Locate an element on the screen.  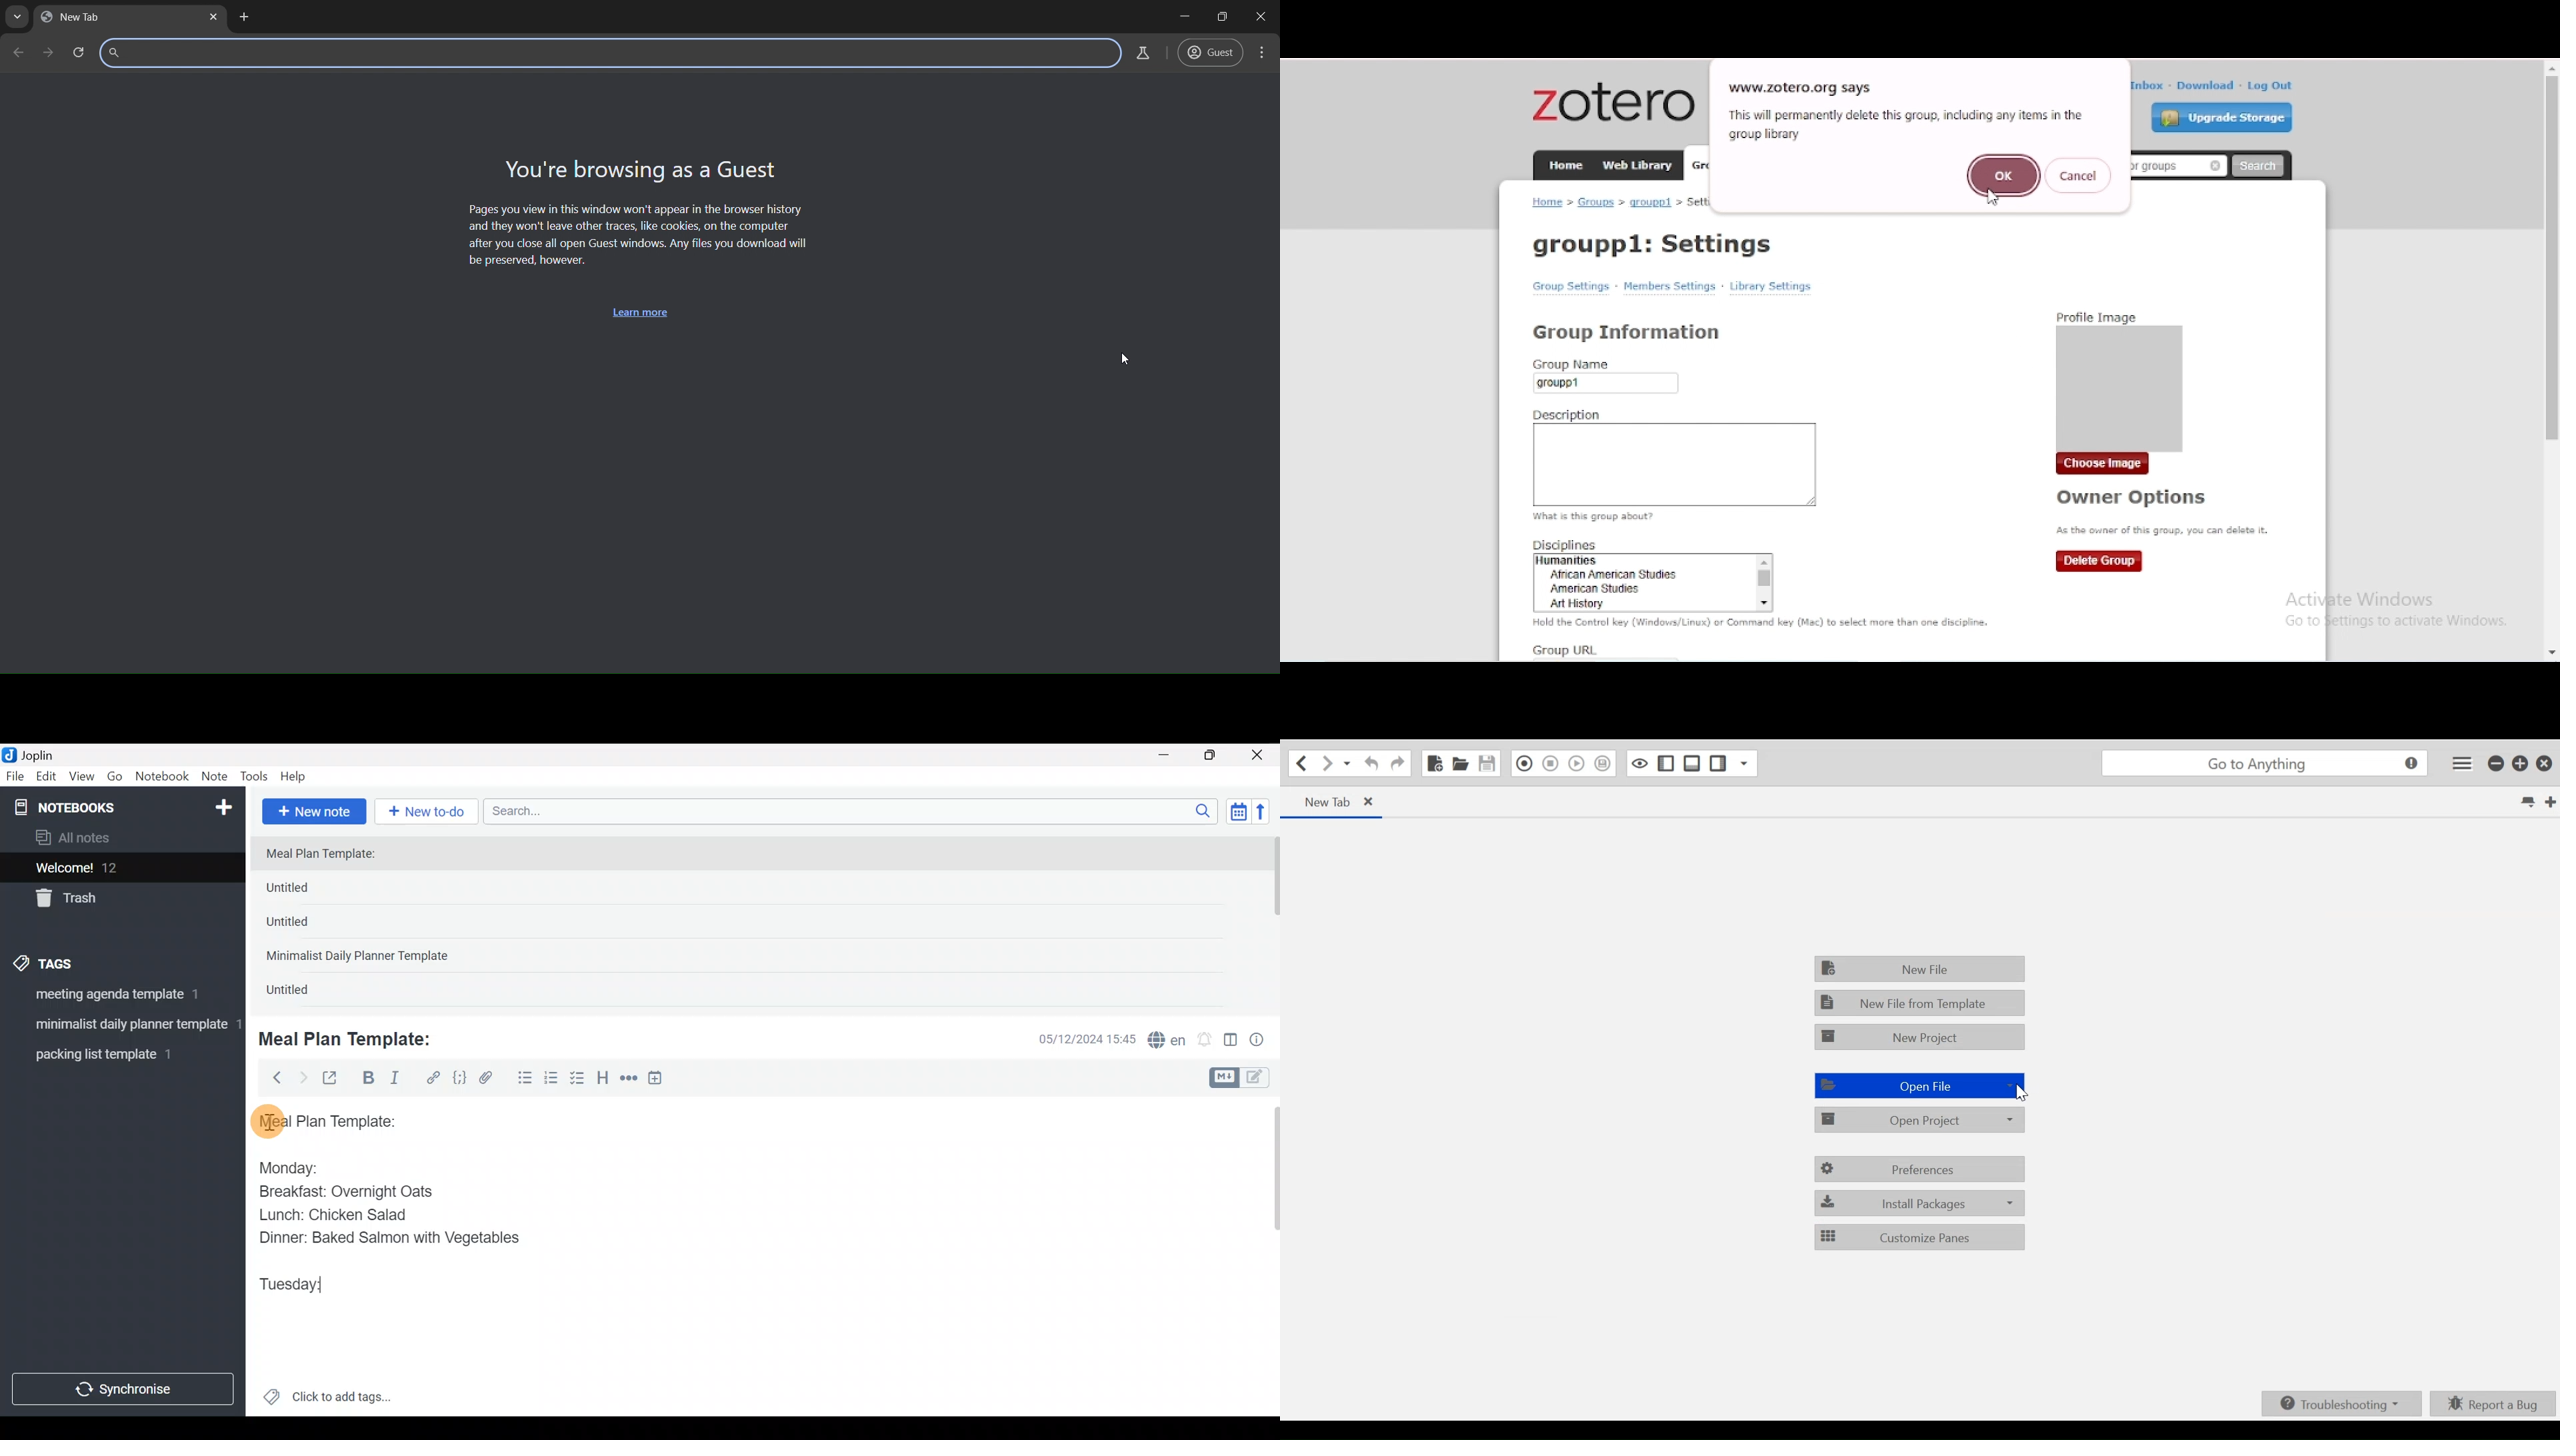
File is located at coordinates (16, 777).